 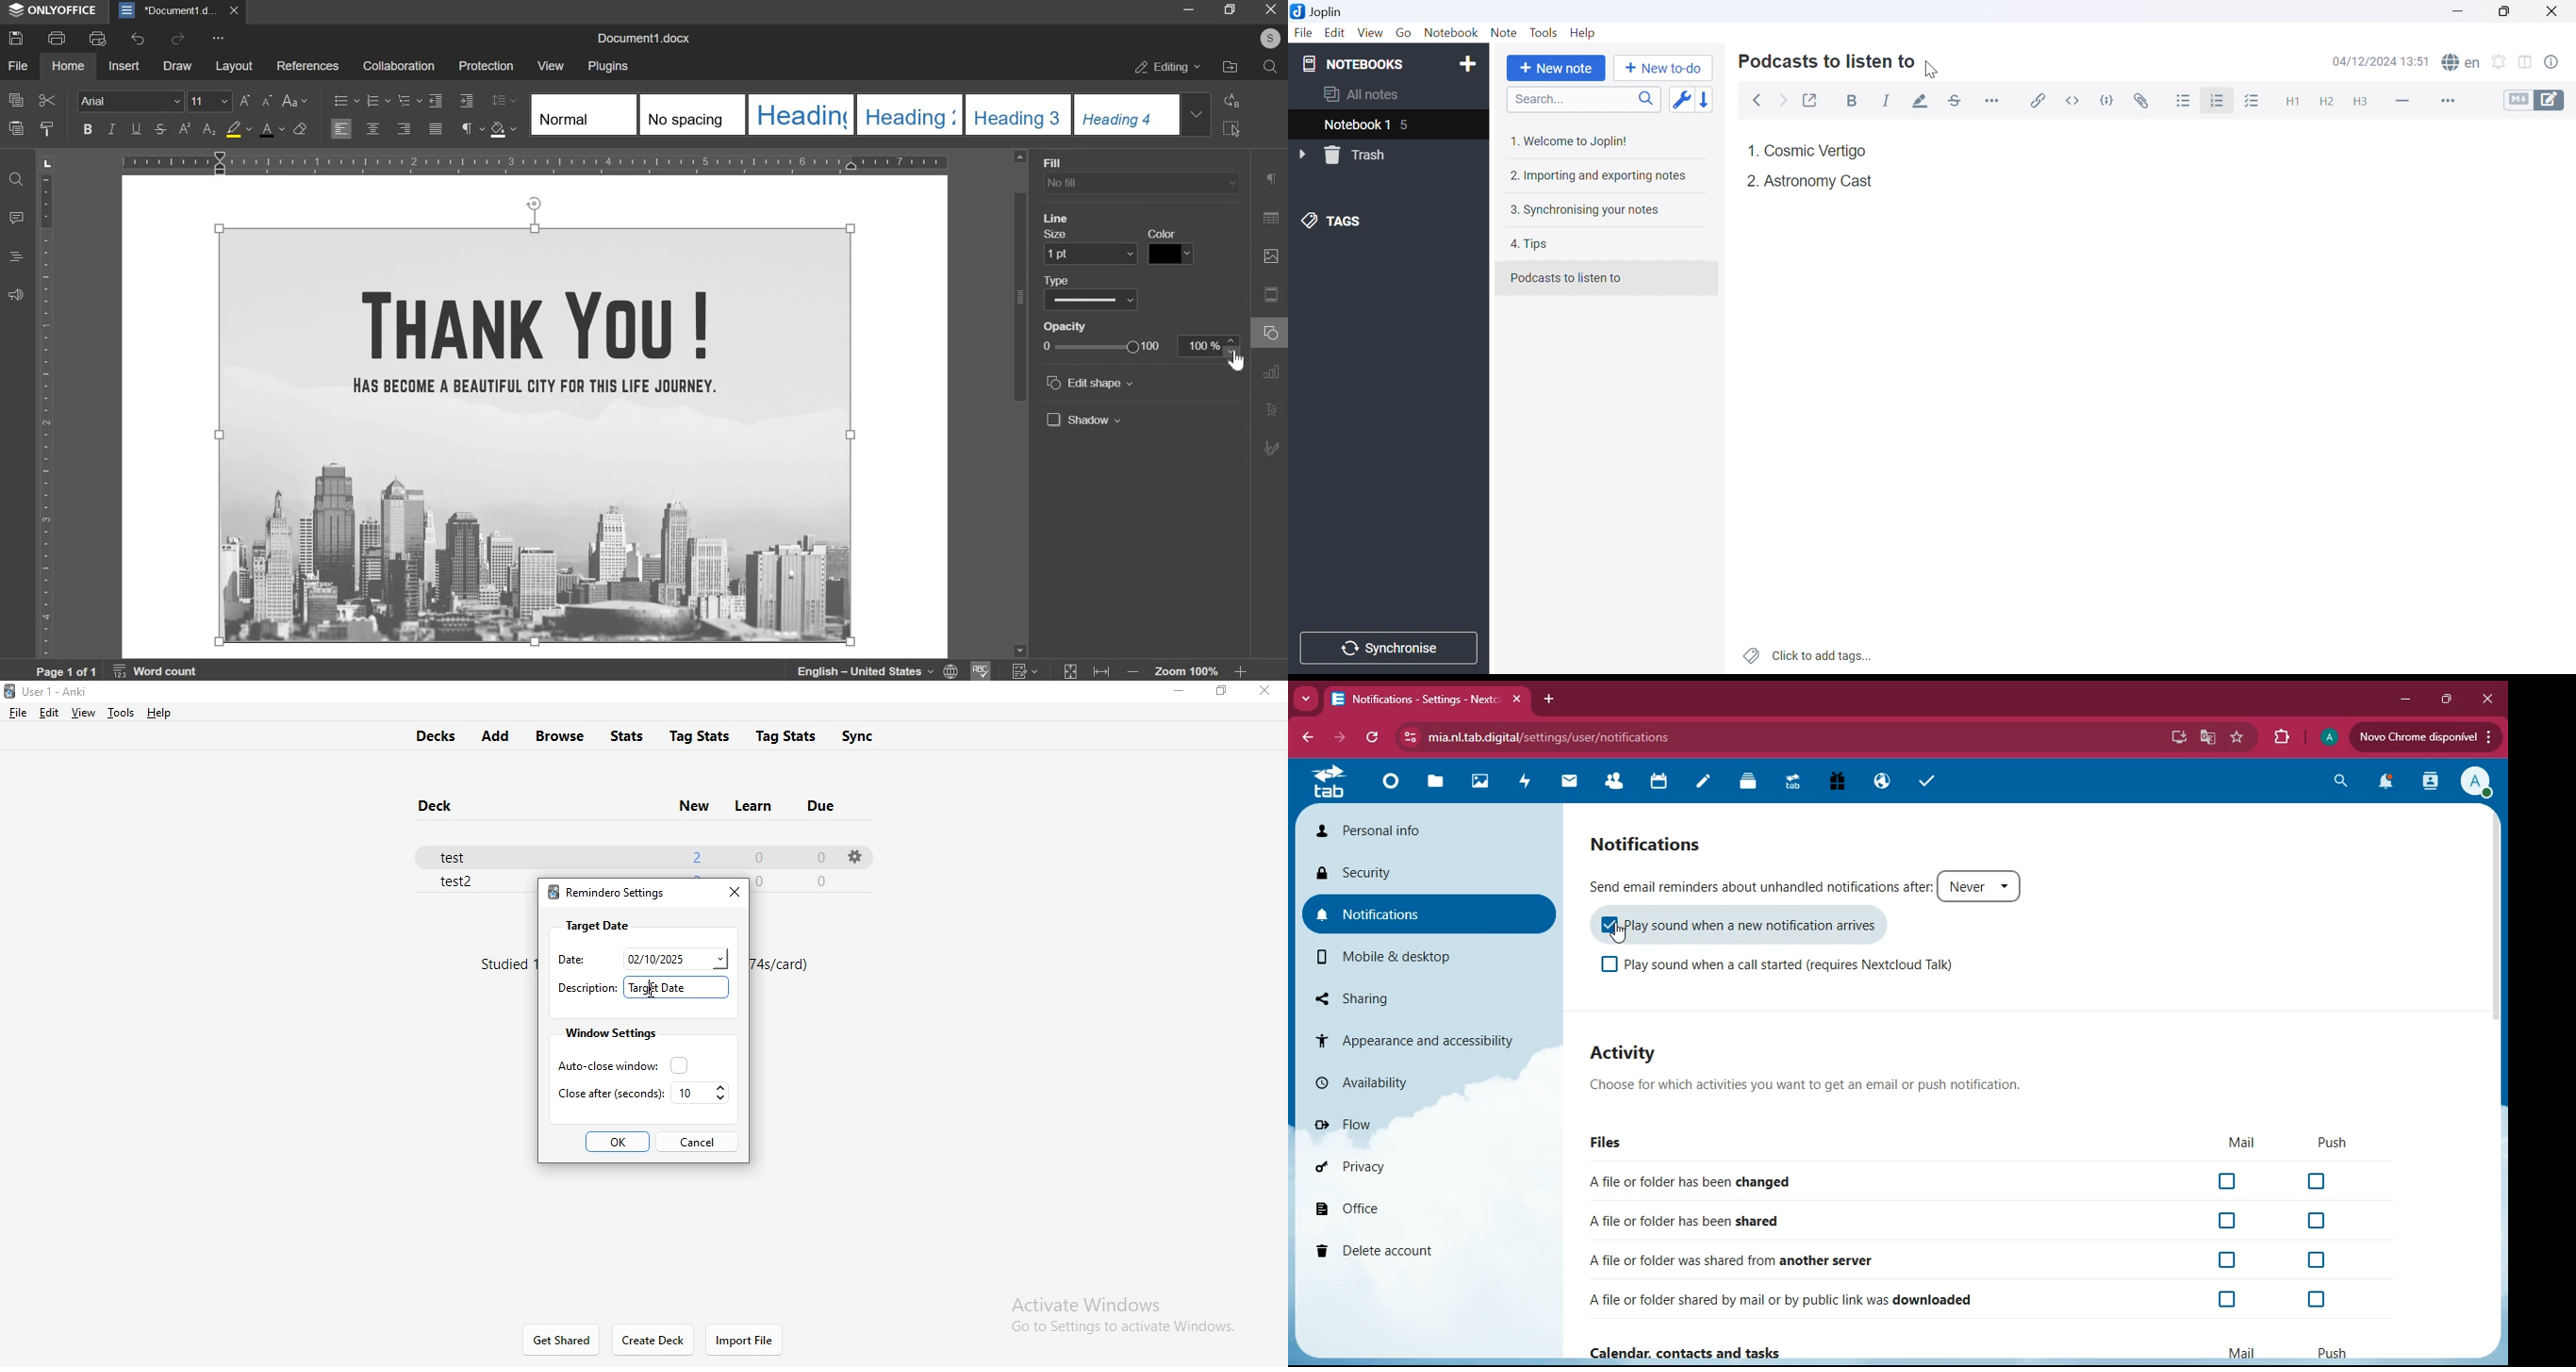 I want to click on flow, so click(x=1416, y=1124).